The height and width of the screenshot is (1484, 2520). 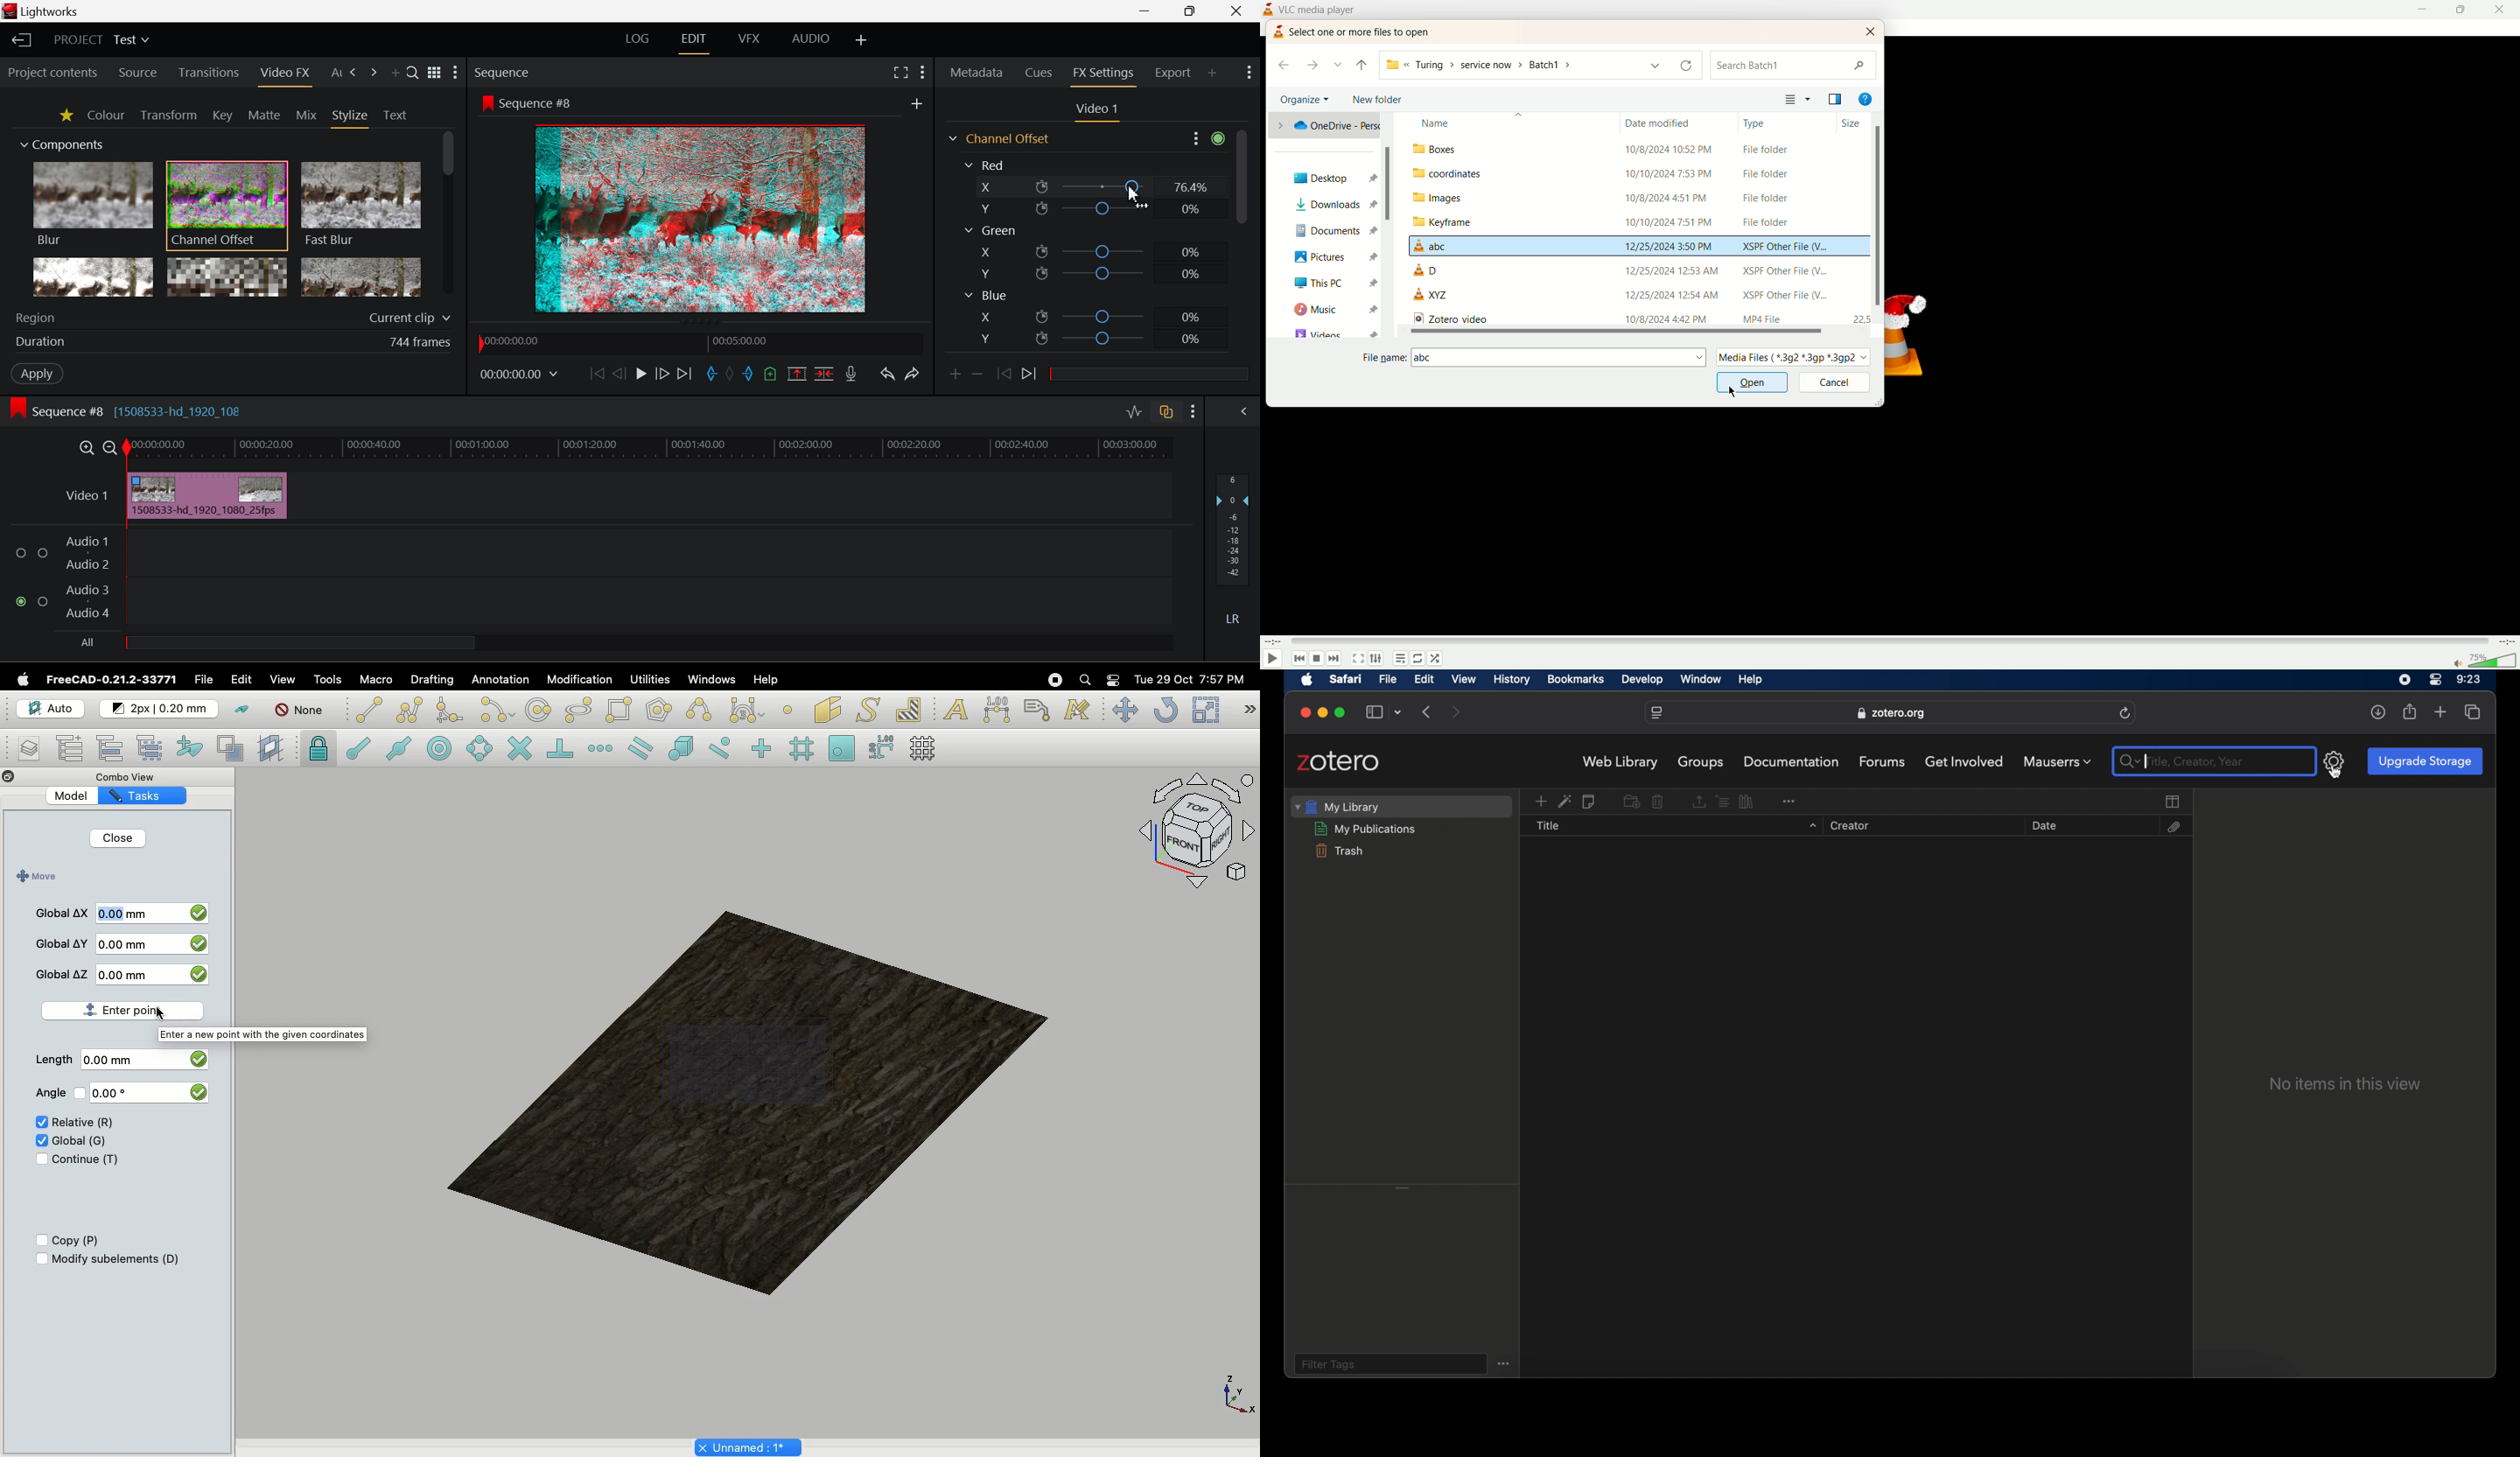 What do you see at coordinates (882, 748) in the screenshot?
I see `Snap dimensions` at bounding box center [882, 748].